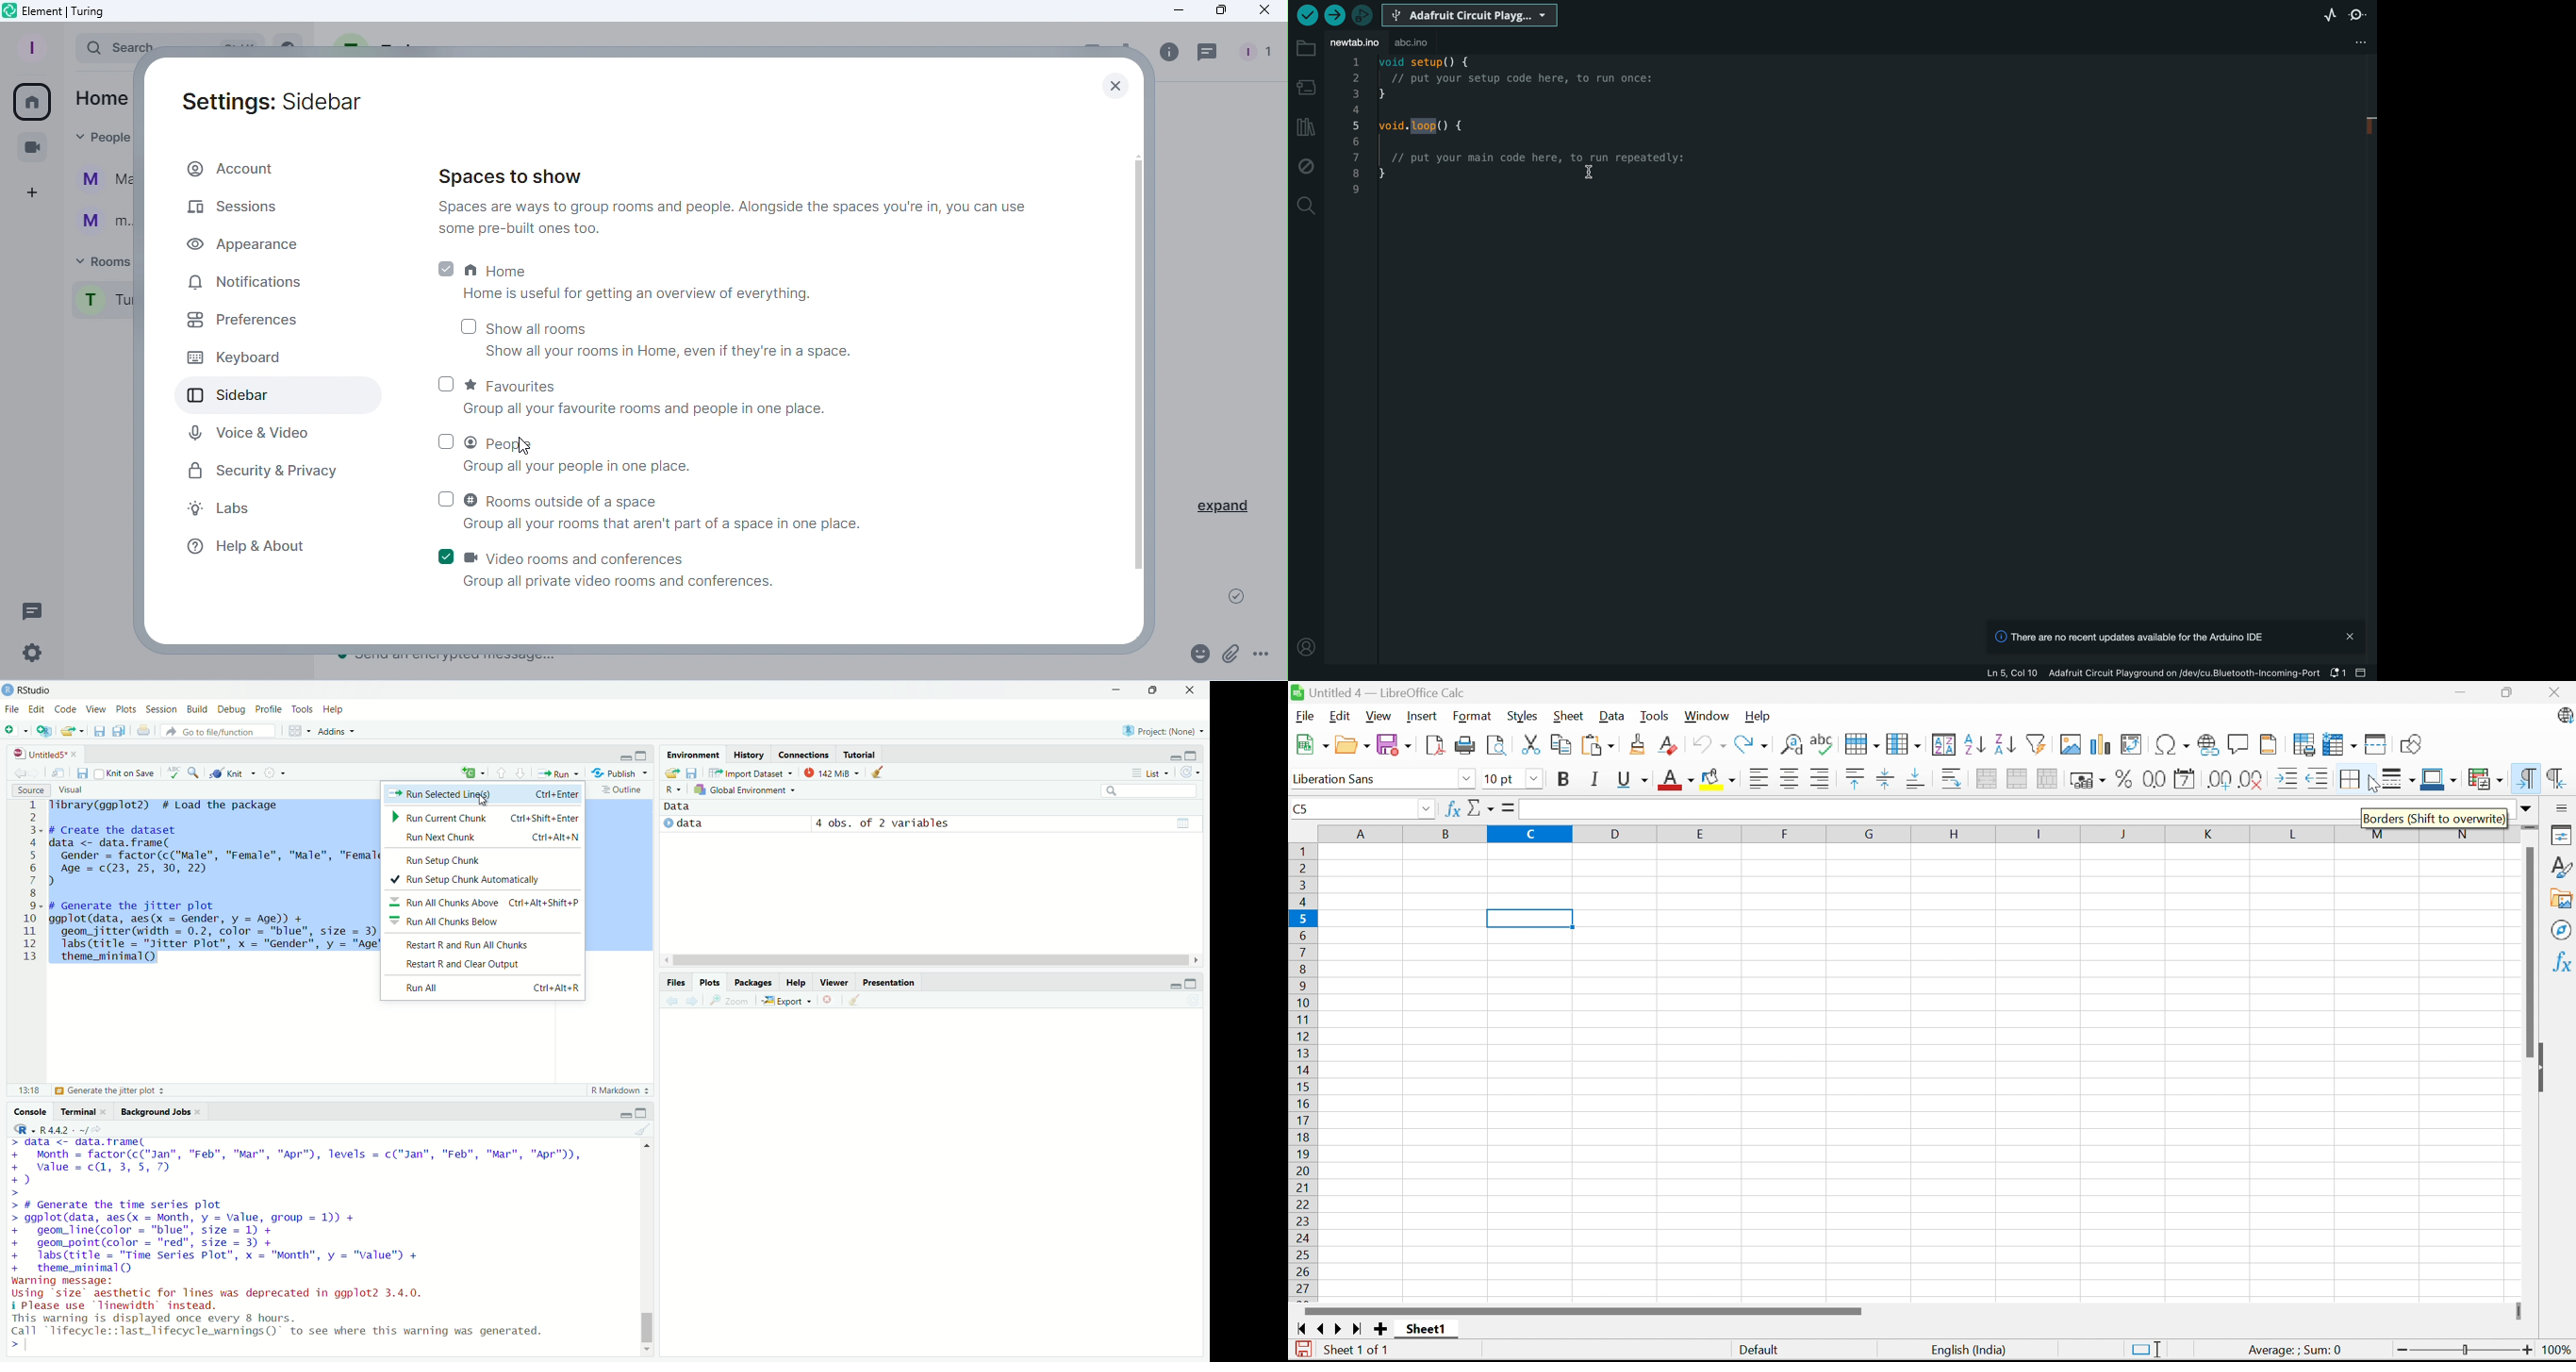  Describe the element at coordinates (283, 96) in the screenshot. I see `Settings: Sidebar` at that location.